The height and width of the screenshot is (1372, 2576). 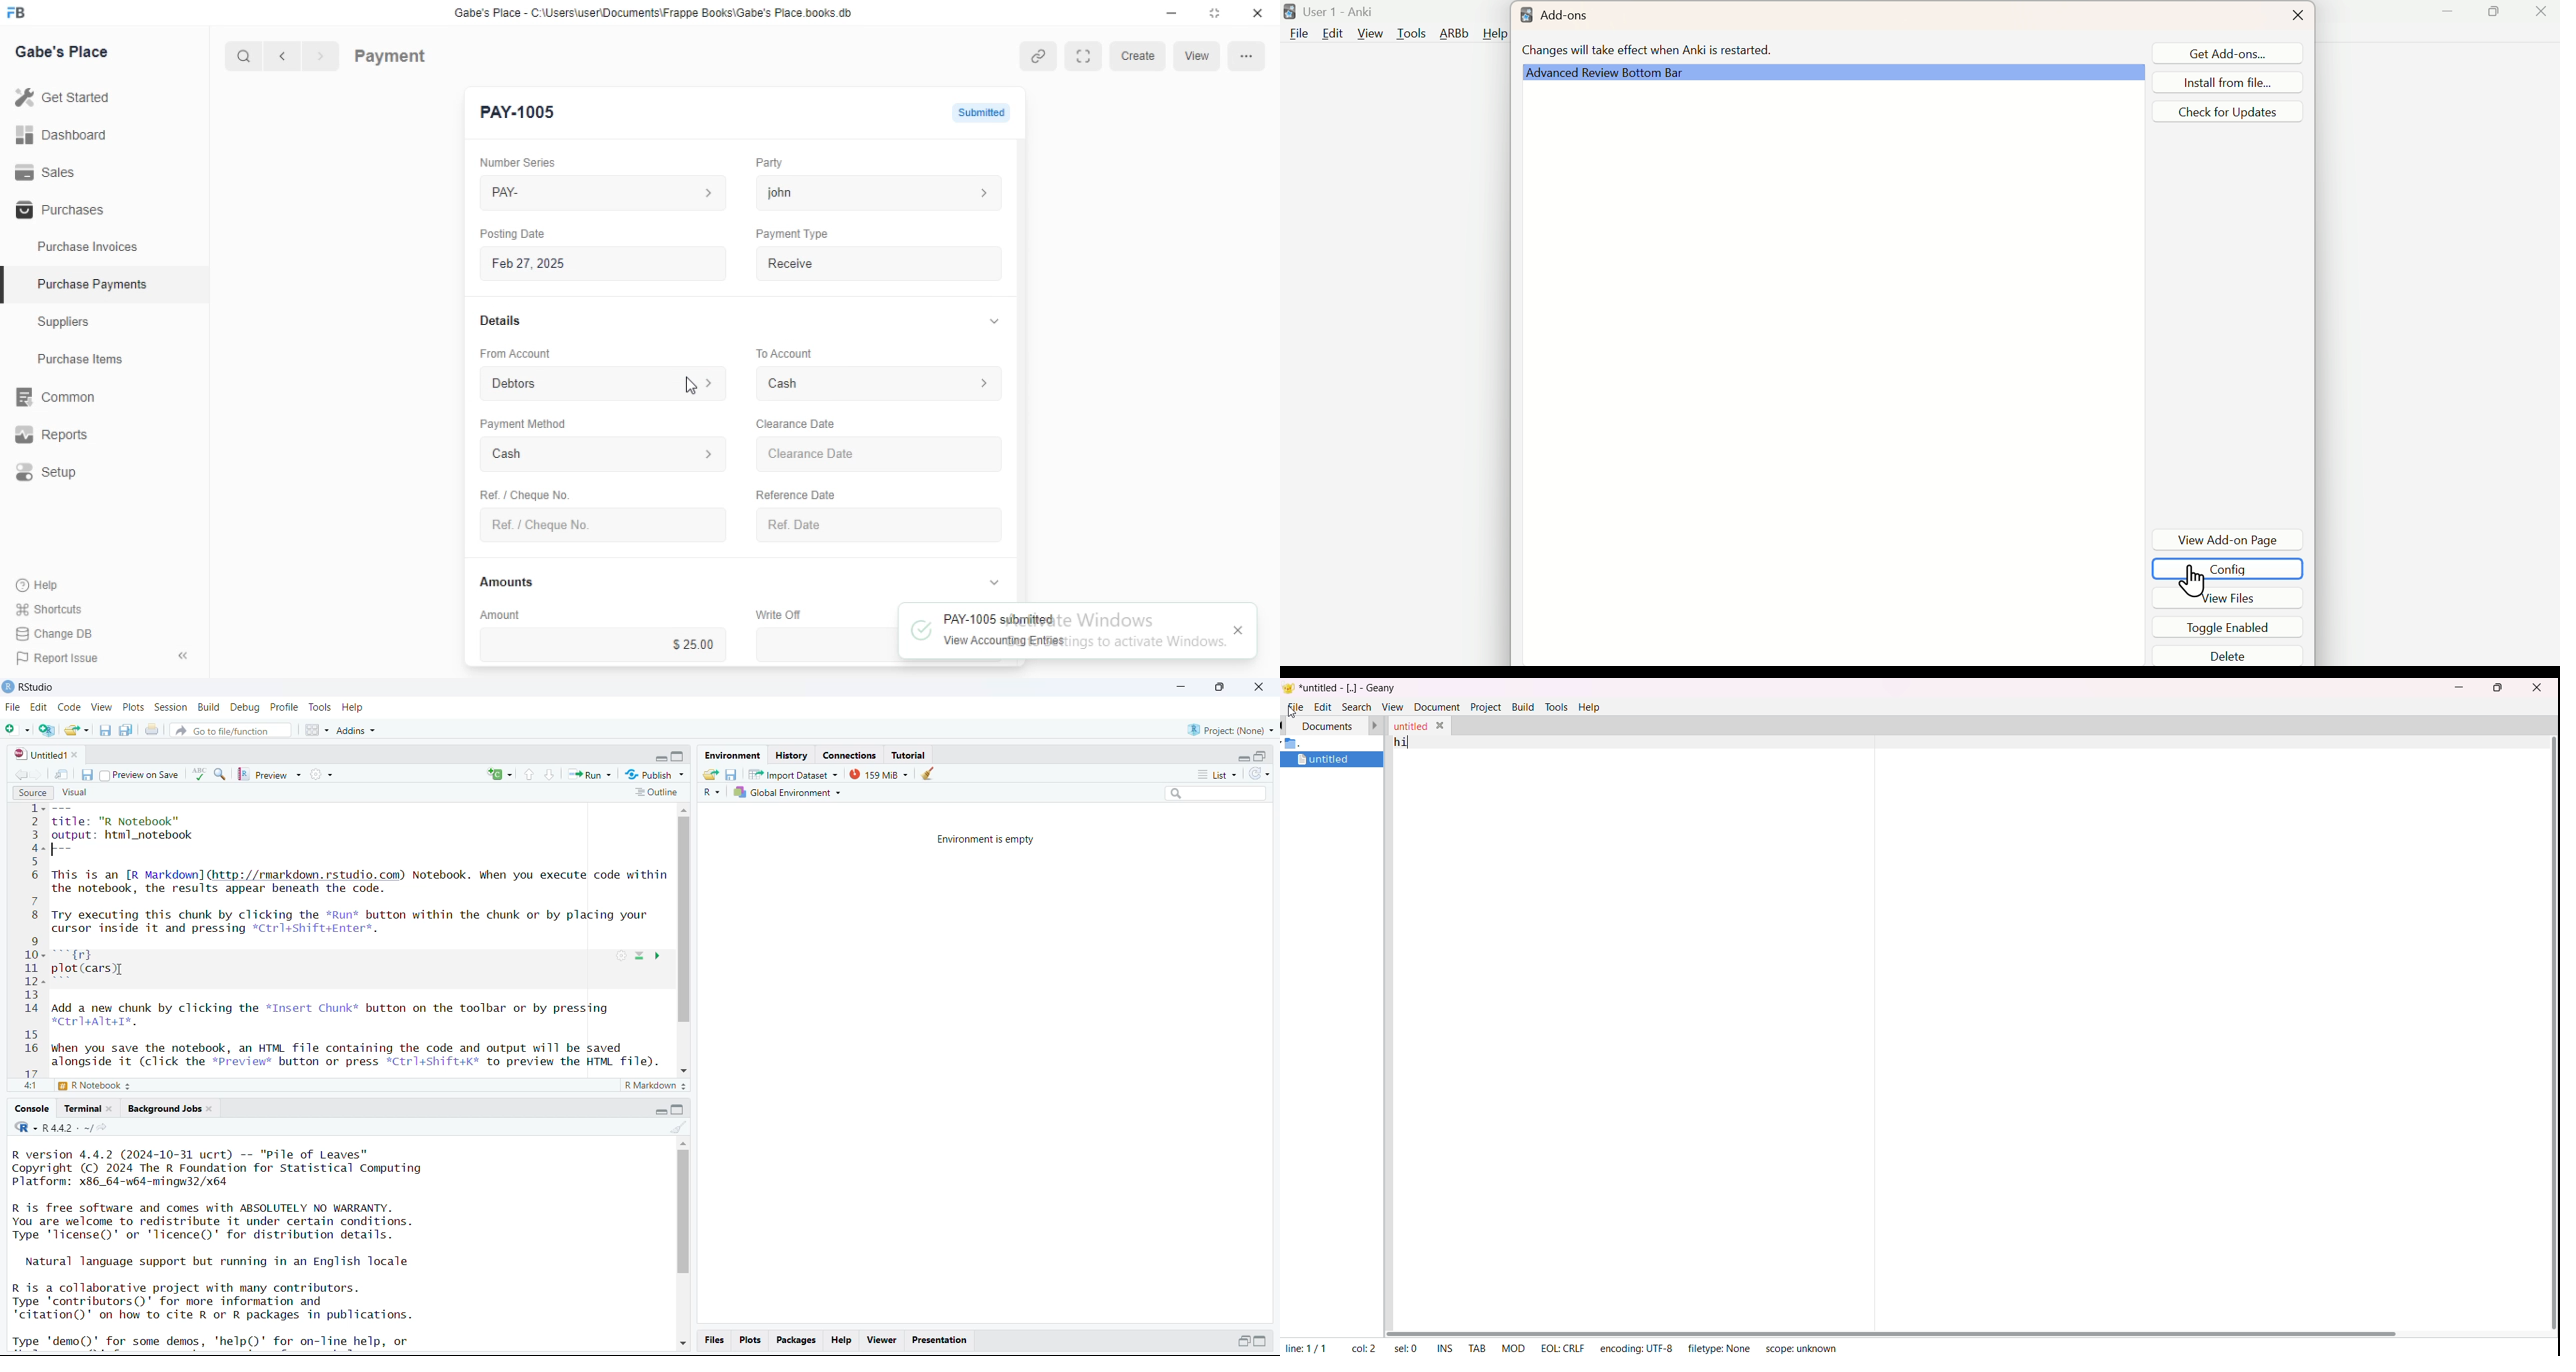 What do you see at coordinates (990, 839) in the screenshot?
I see `Environment is empty` at bounding box center [990, 839].